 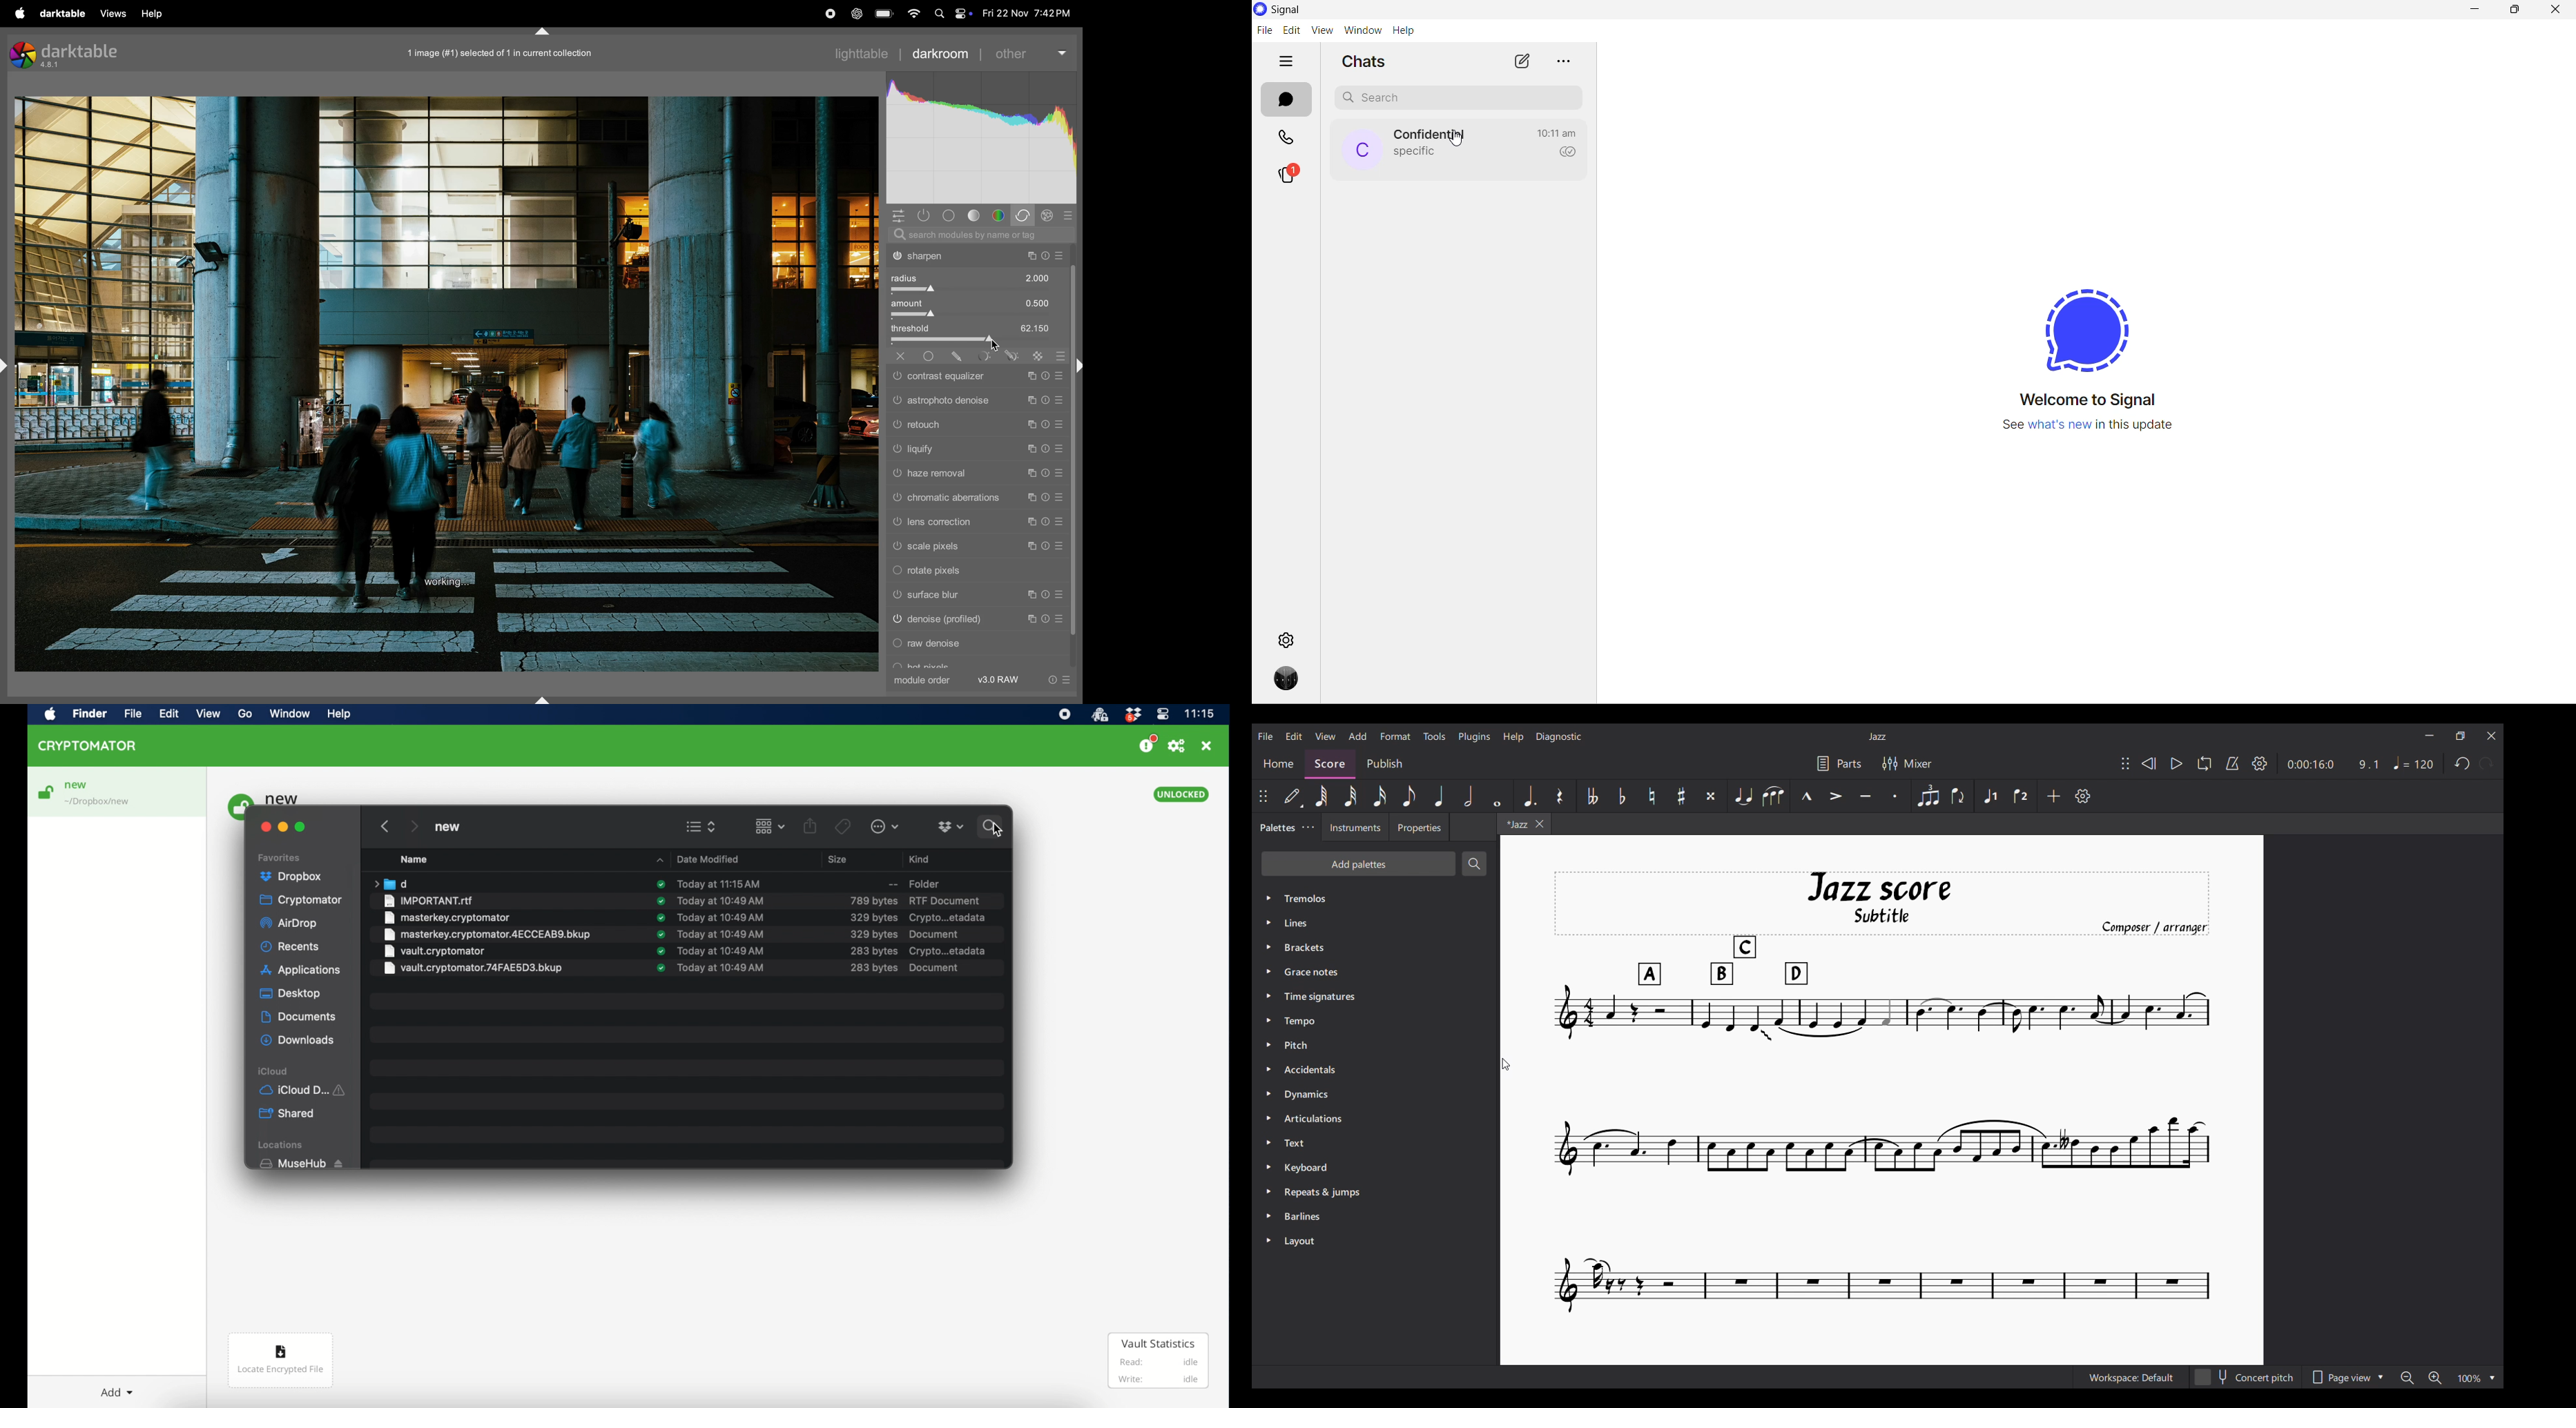 What do you see at coordinates (1723, 961) in the screenshot?
I see `Rehearsal marks sequenced alphabetically` at bounding box center [1723, 961].